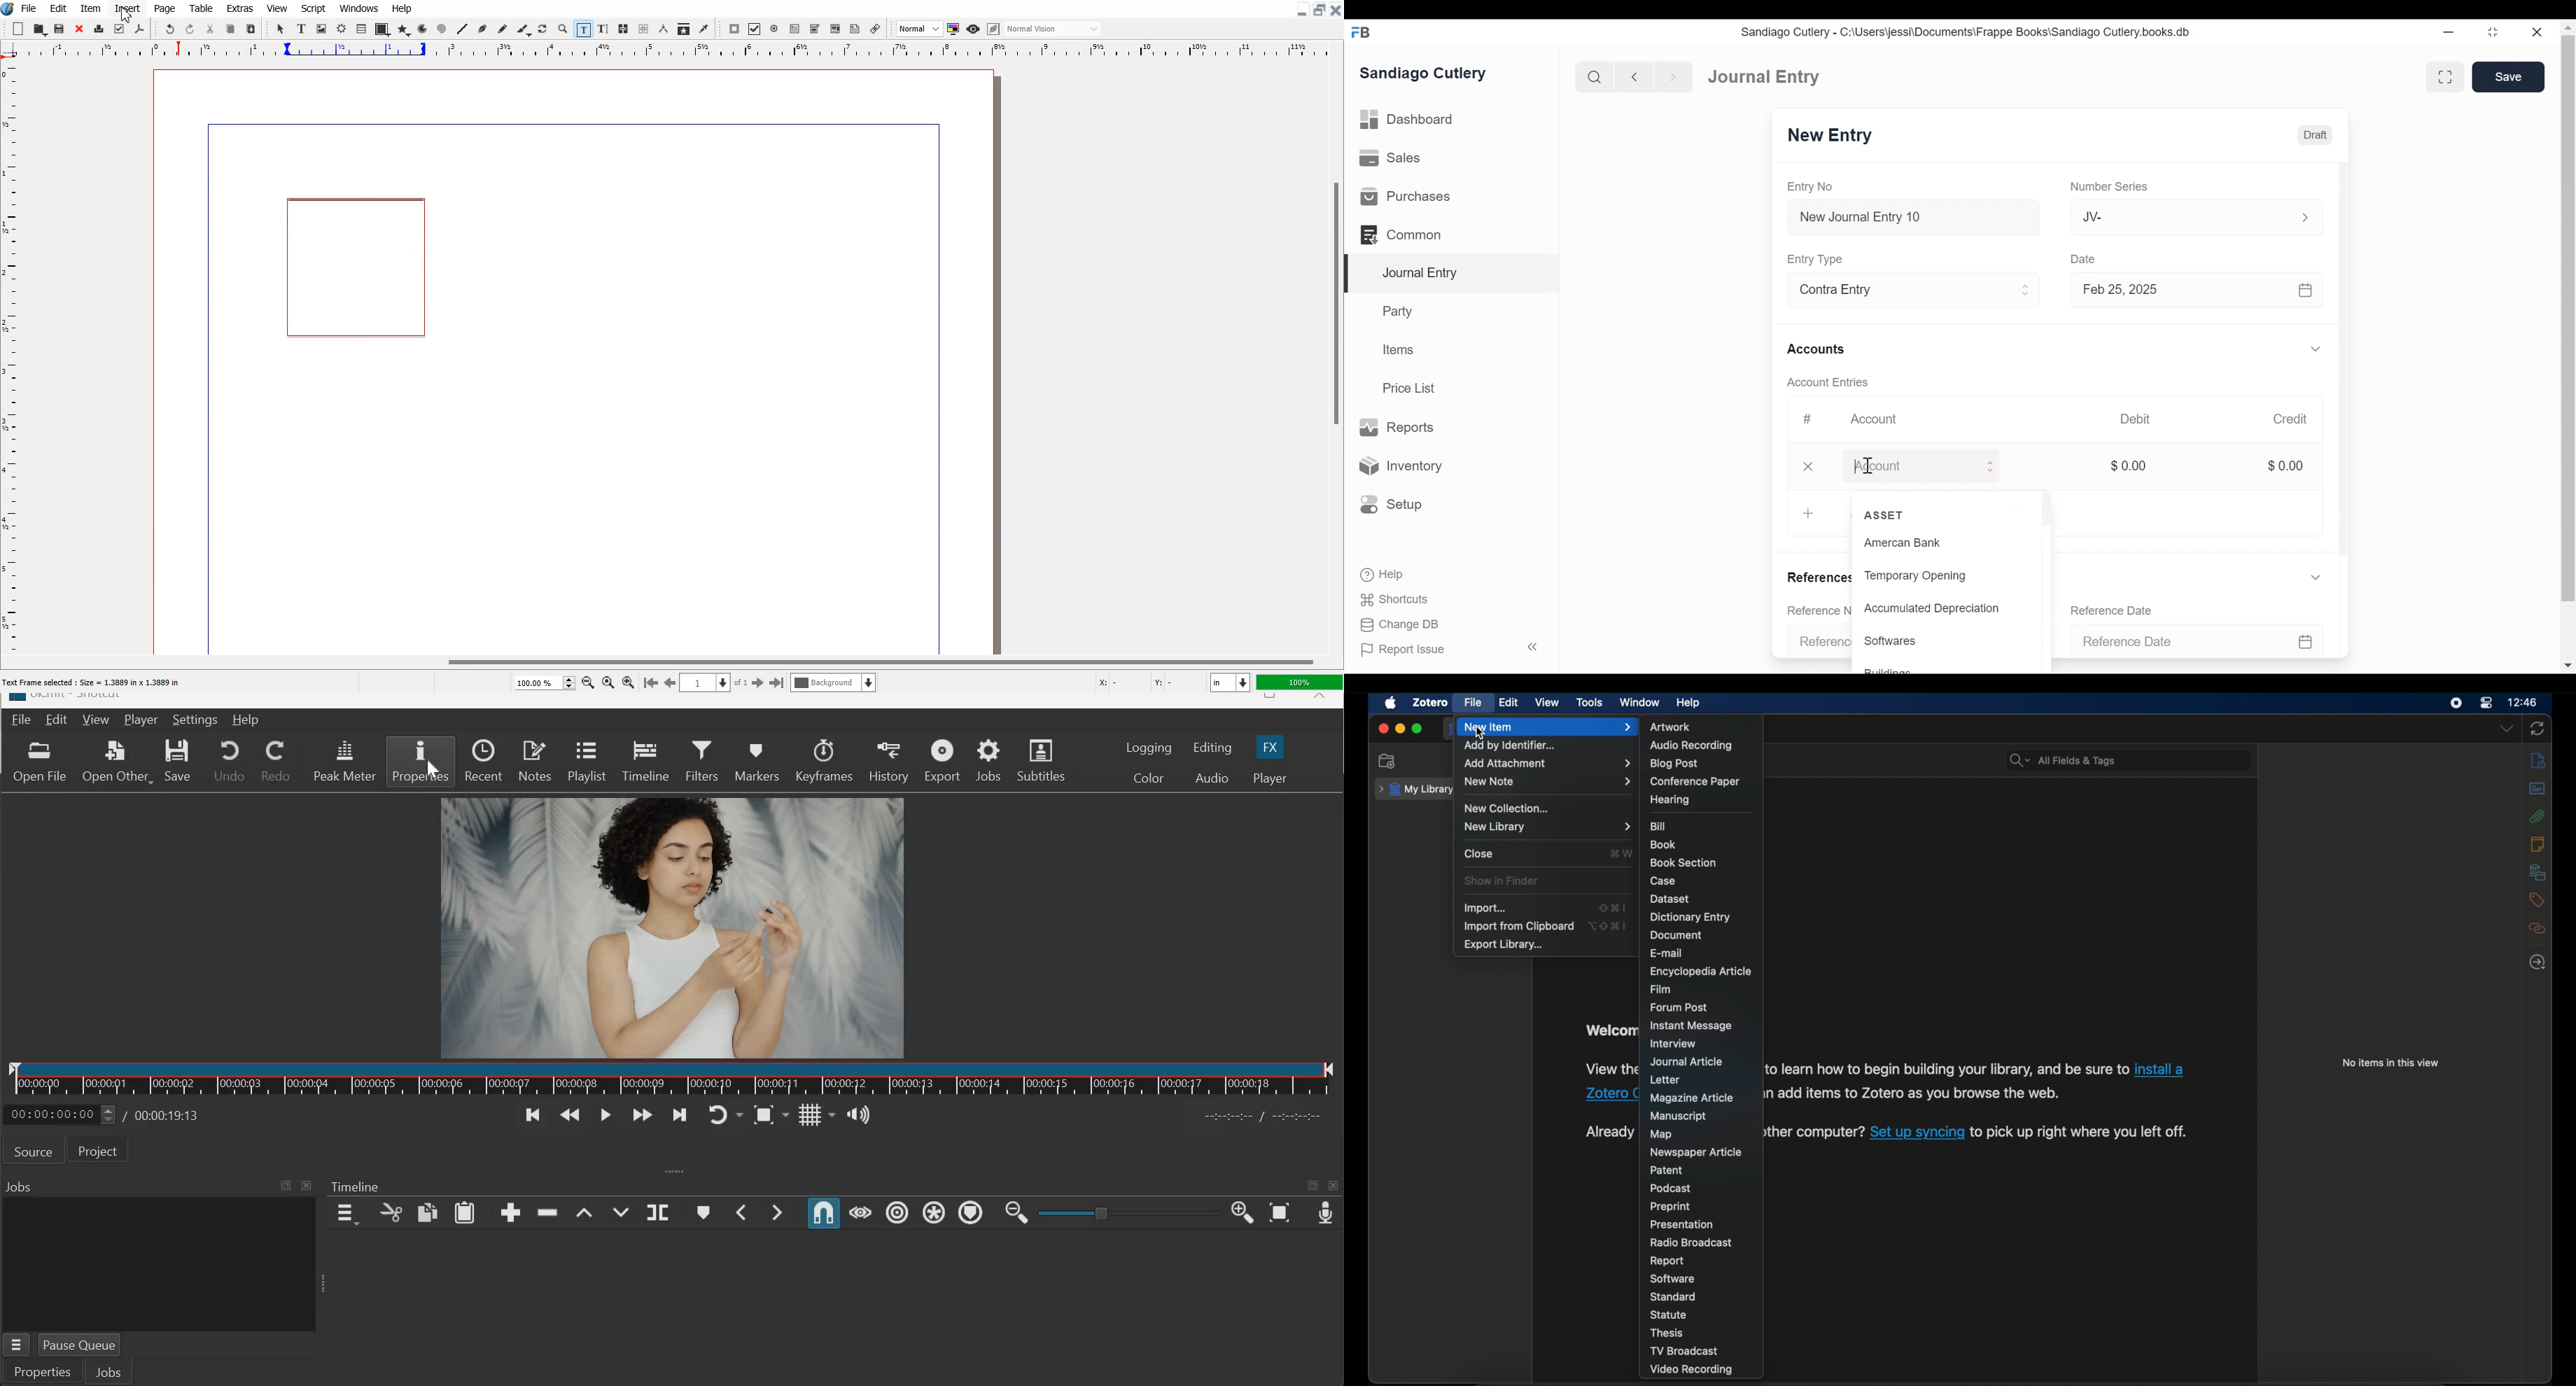 This screenshot has height=1400, width=2576. What do you see at coordinates (2540, 760) in the screenshot?
I see `notes` at bounding box center [2540, 760].